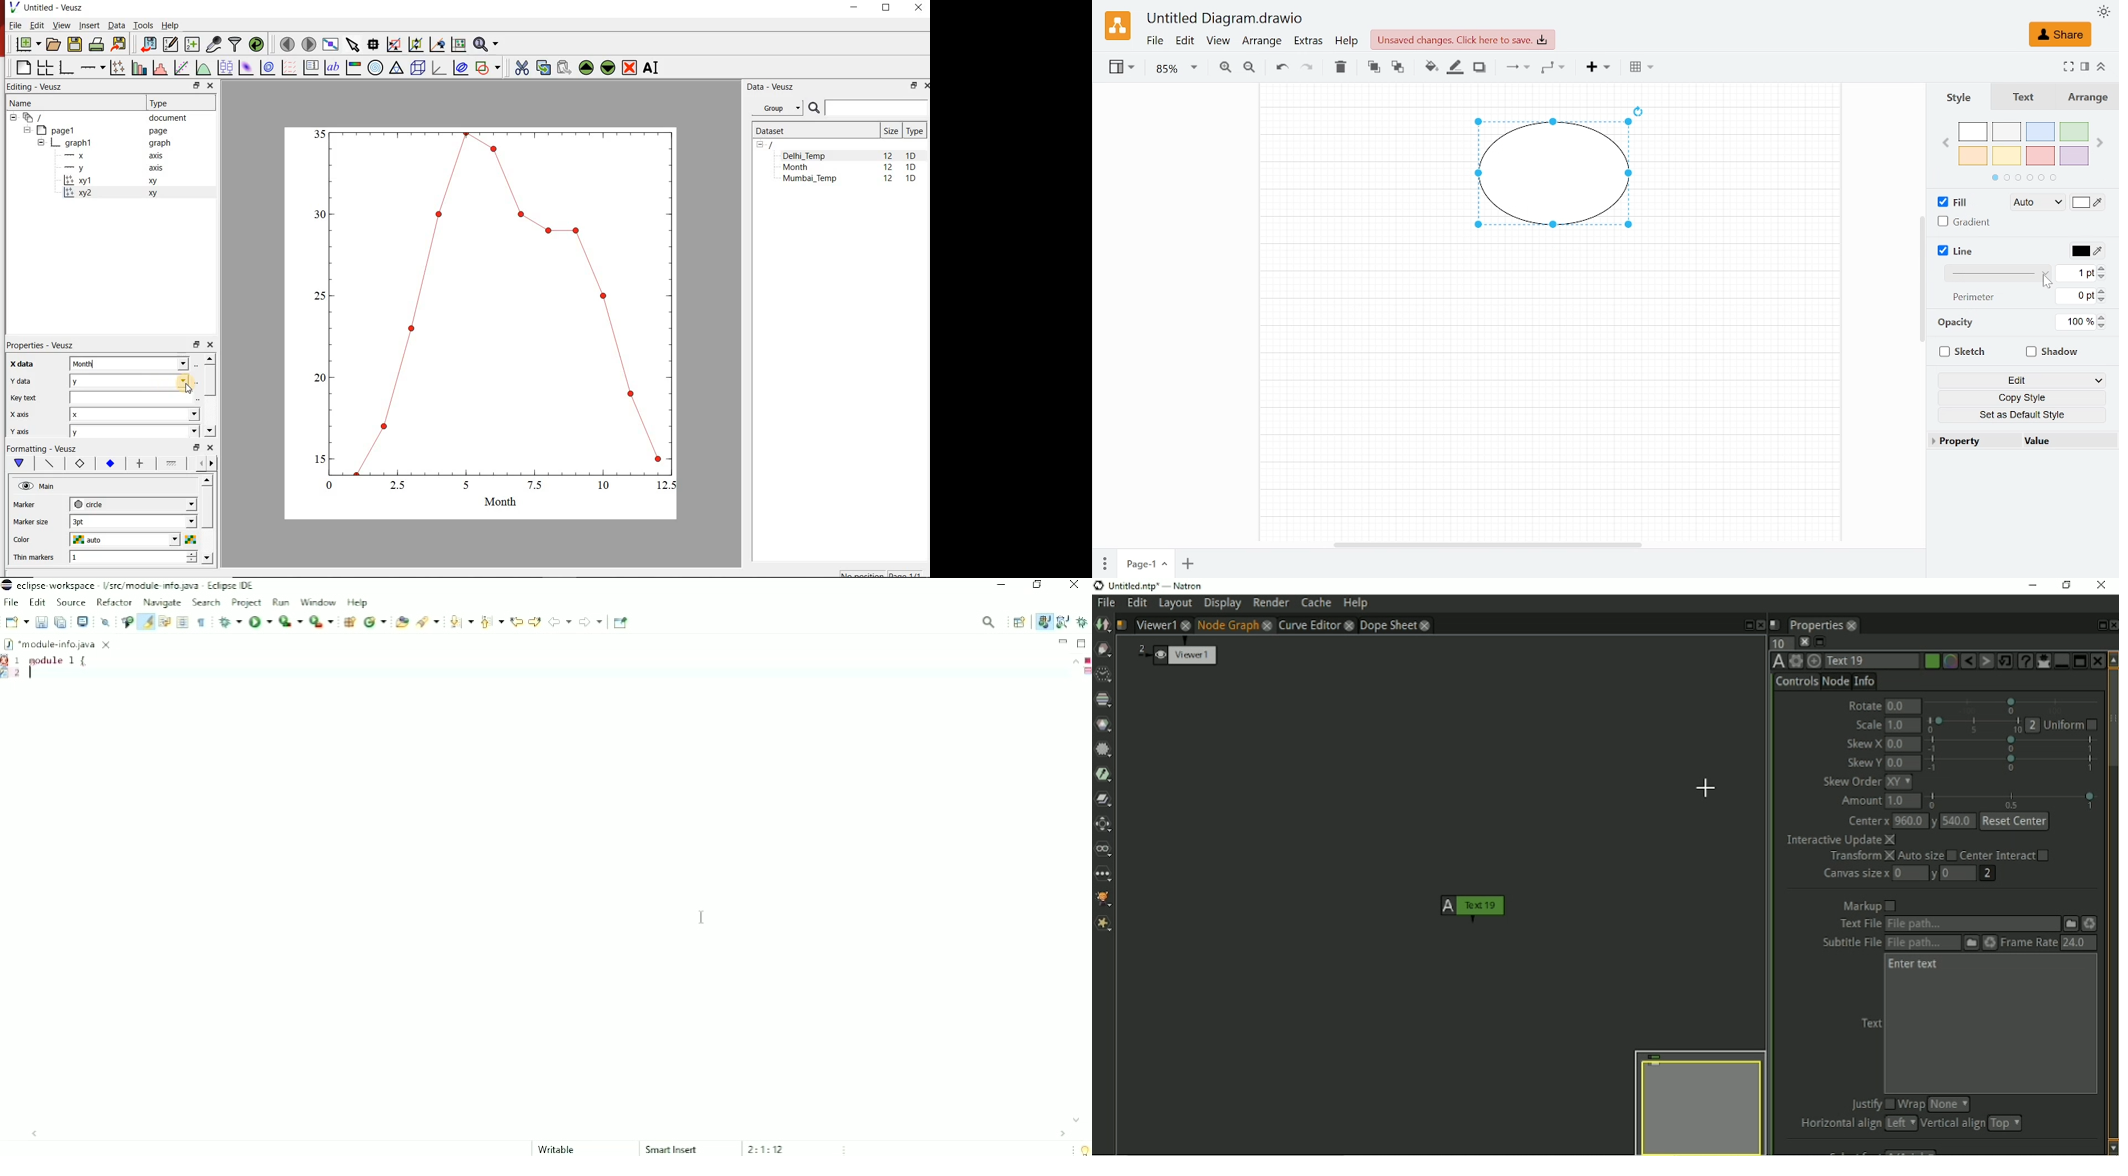  What do you see at coordinates (1957, 873) in the screenshot?
I see `0` at bounding box center [1957, 873].